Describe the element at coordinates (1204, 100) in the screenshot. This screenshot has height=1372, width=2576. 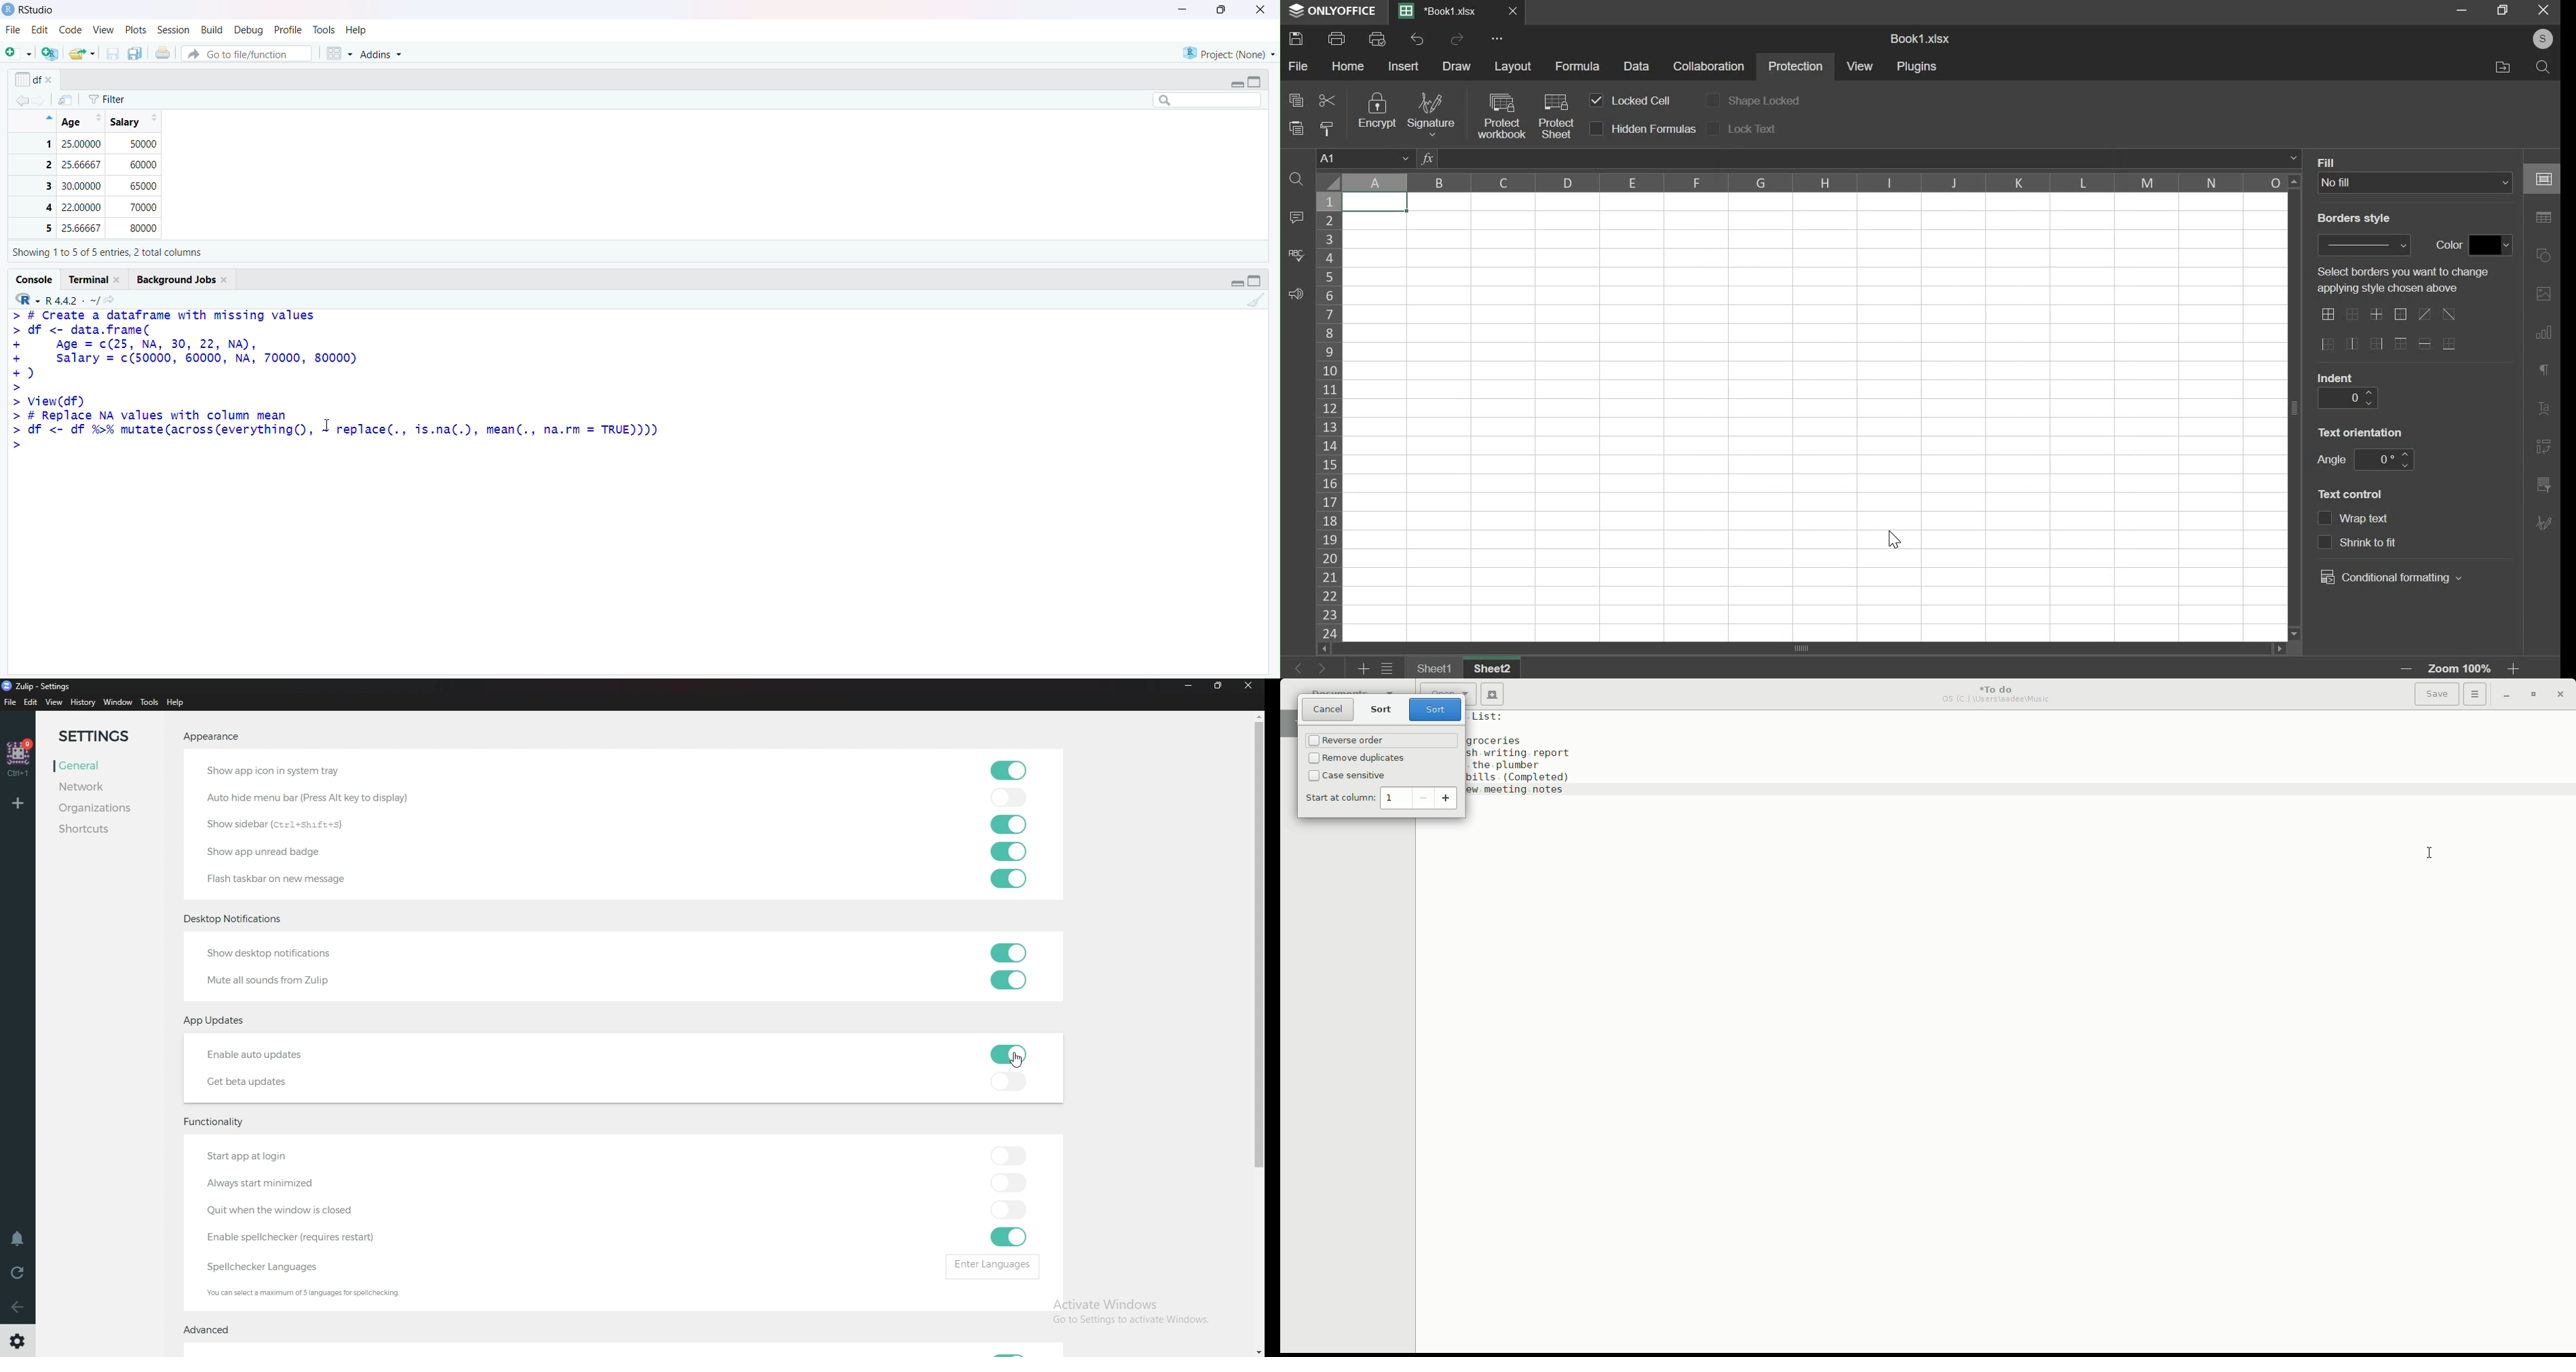
I see `Search bar` at that location.